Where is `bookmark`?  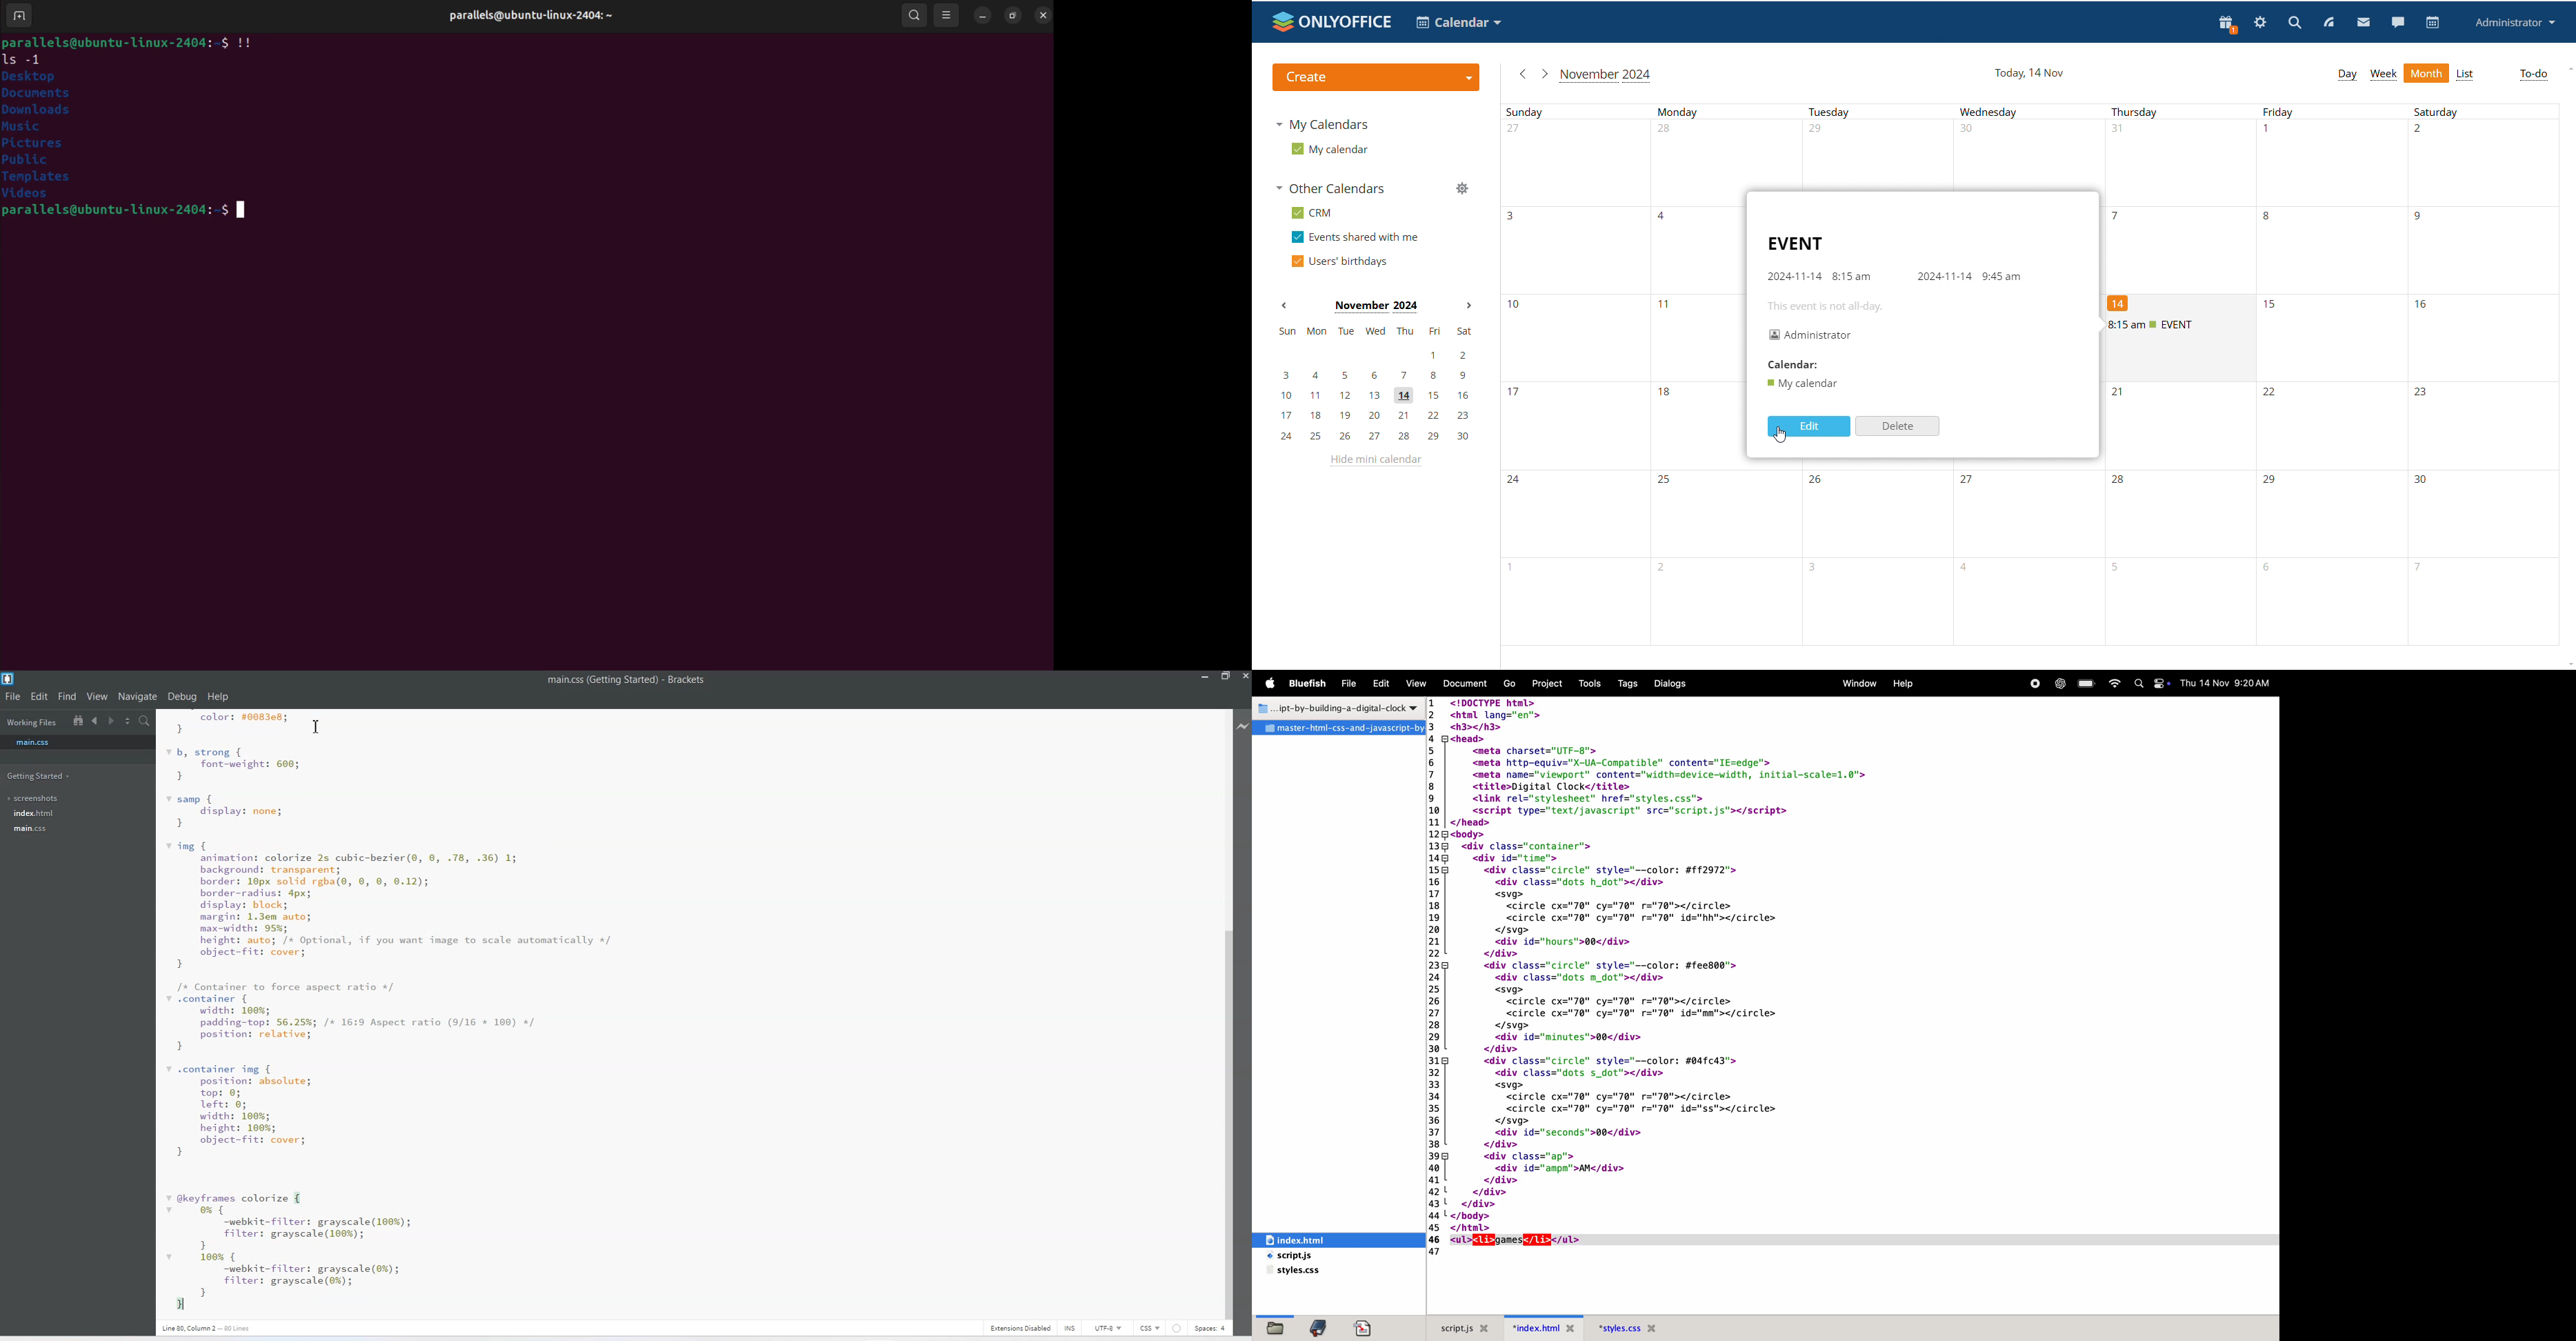 bookmark is located at coordinates (1322, 1328).